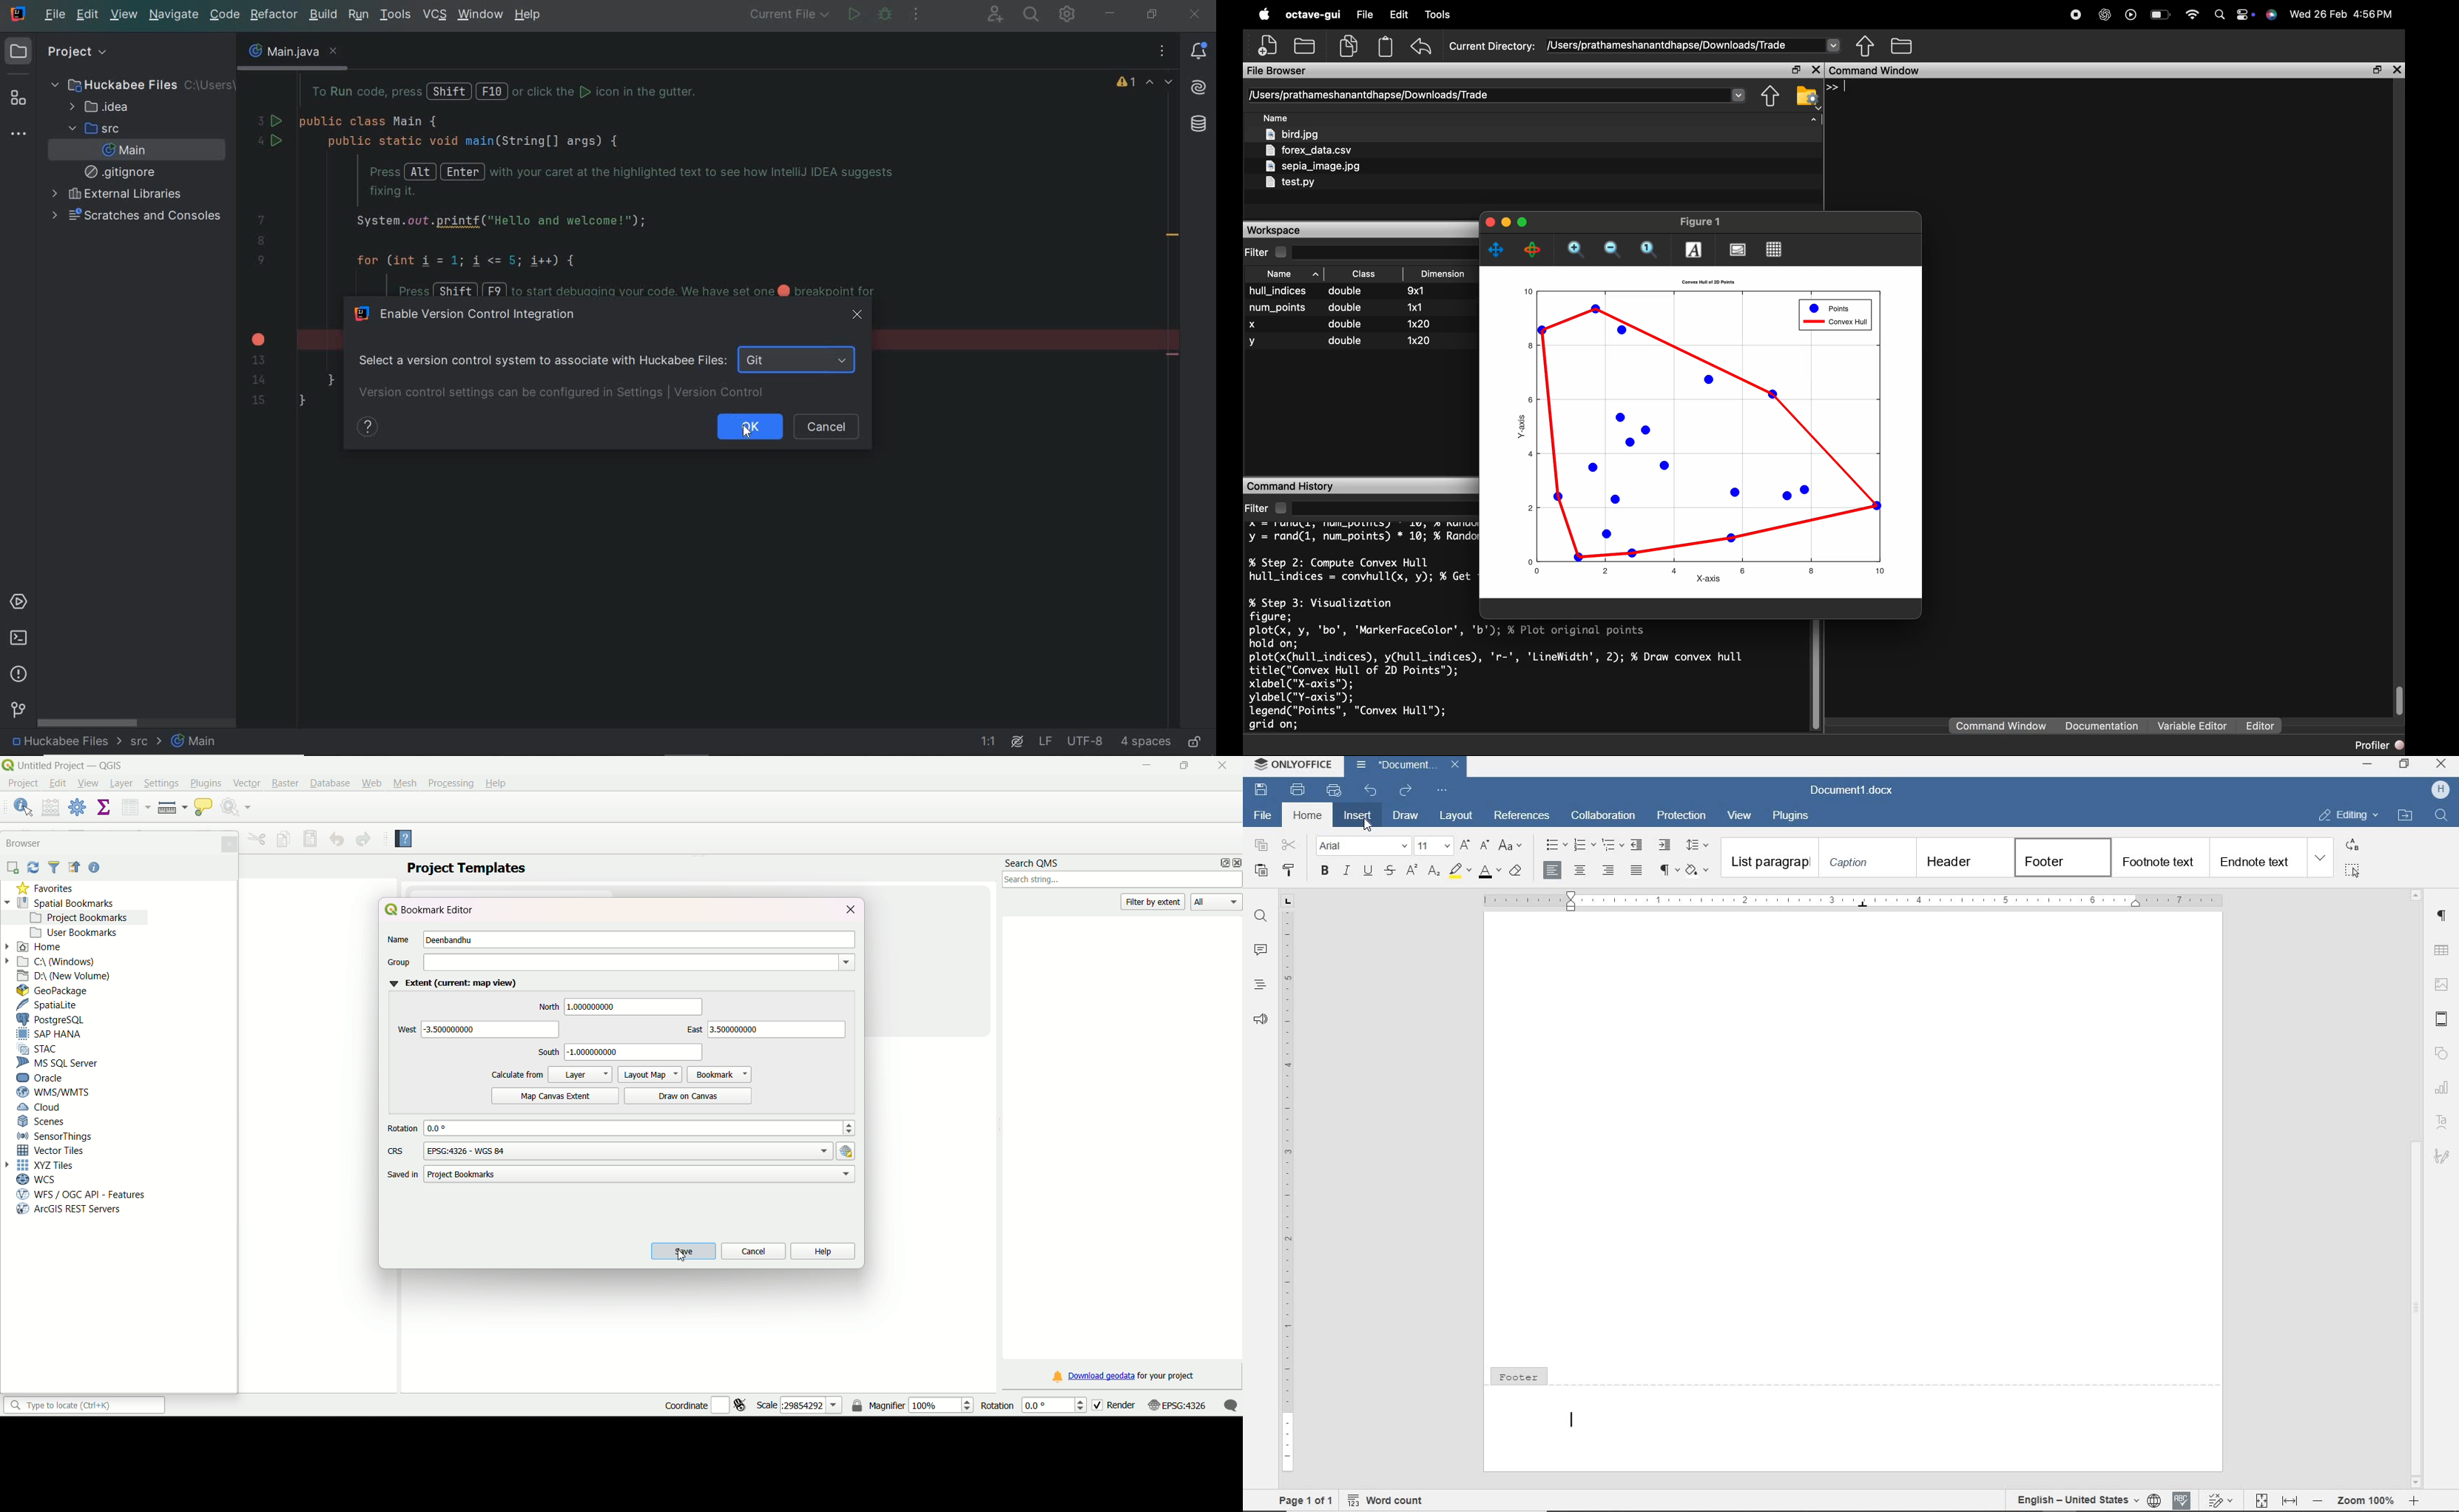  Describe the element at coordinates (25, 843) in the screenshot. I see `Browser` at that location.